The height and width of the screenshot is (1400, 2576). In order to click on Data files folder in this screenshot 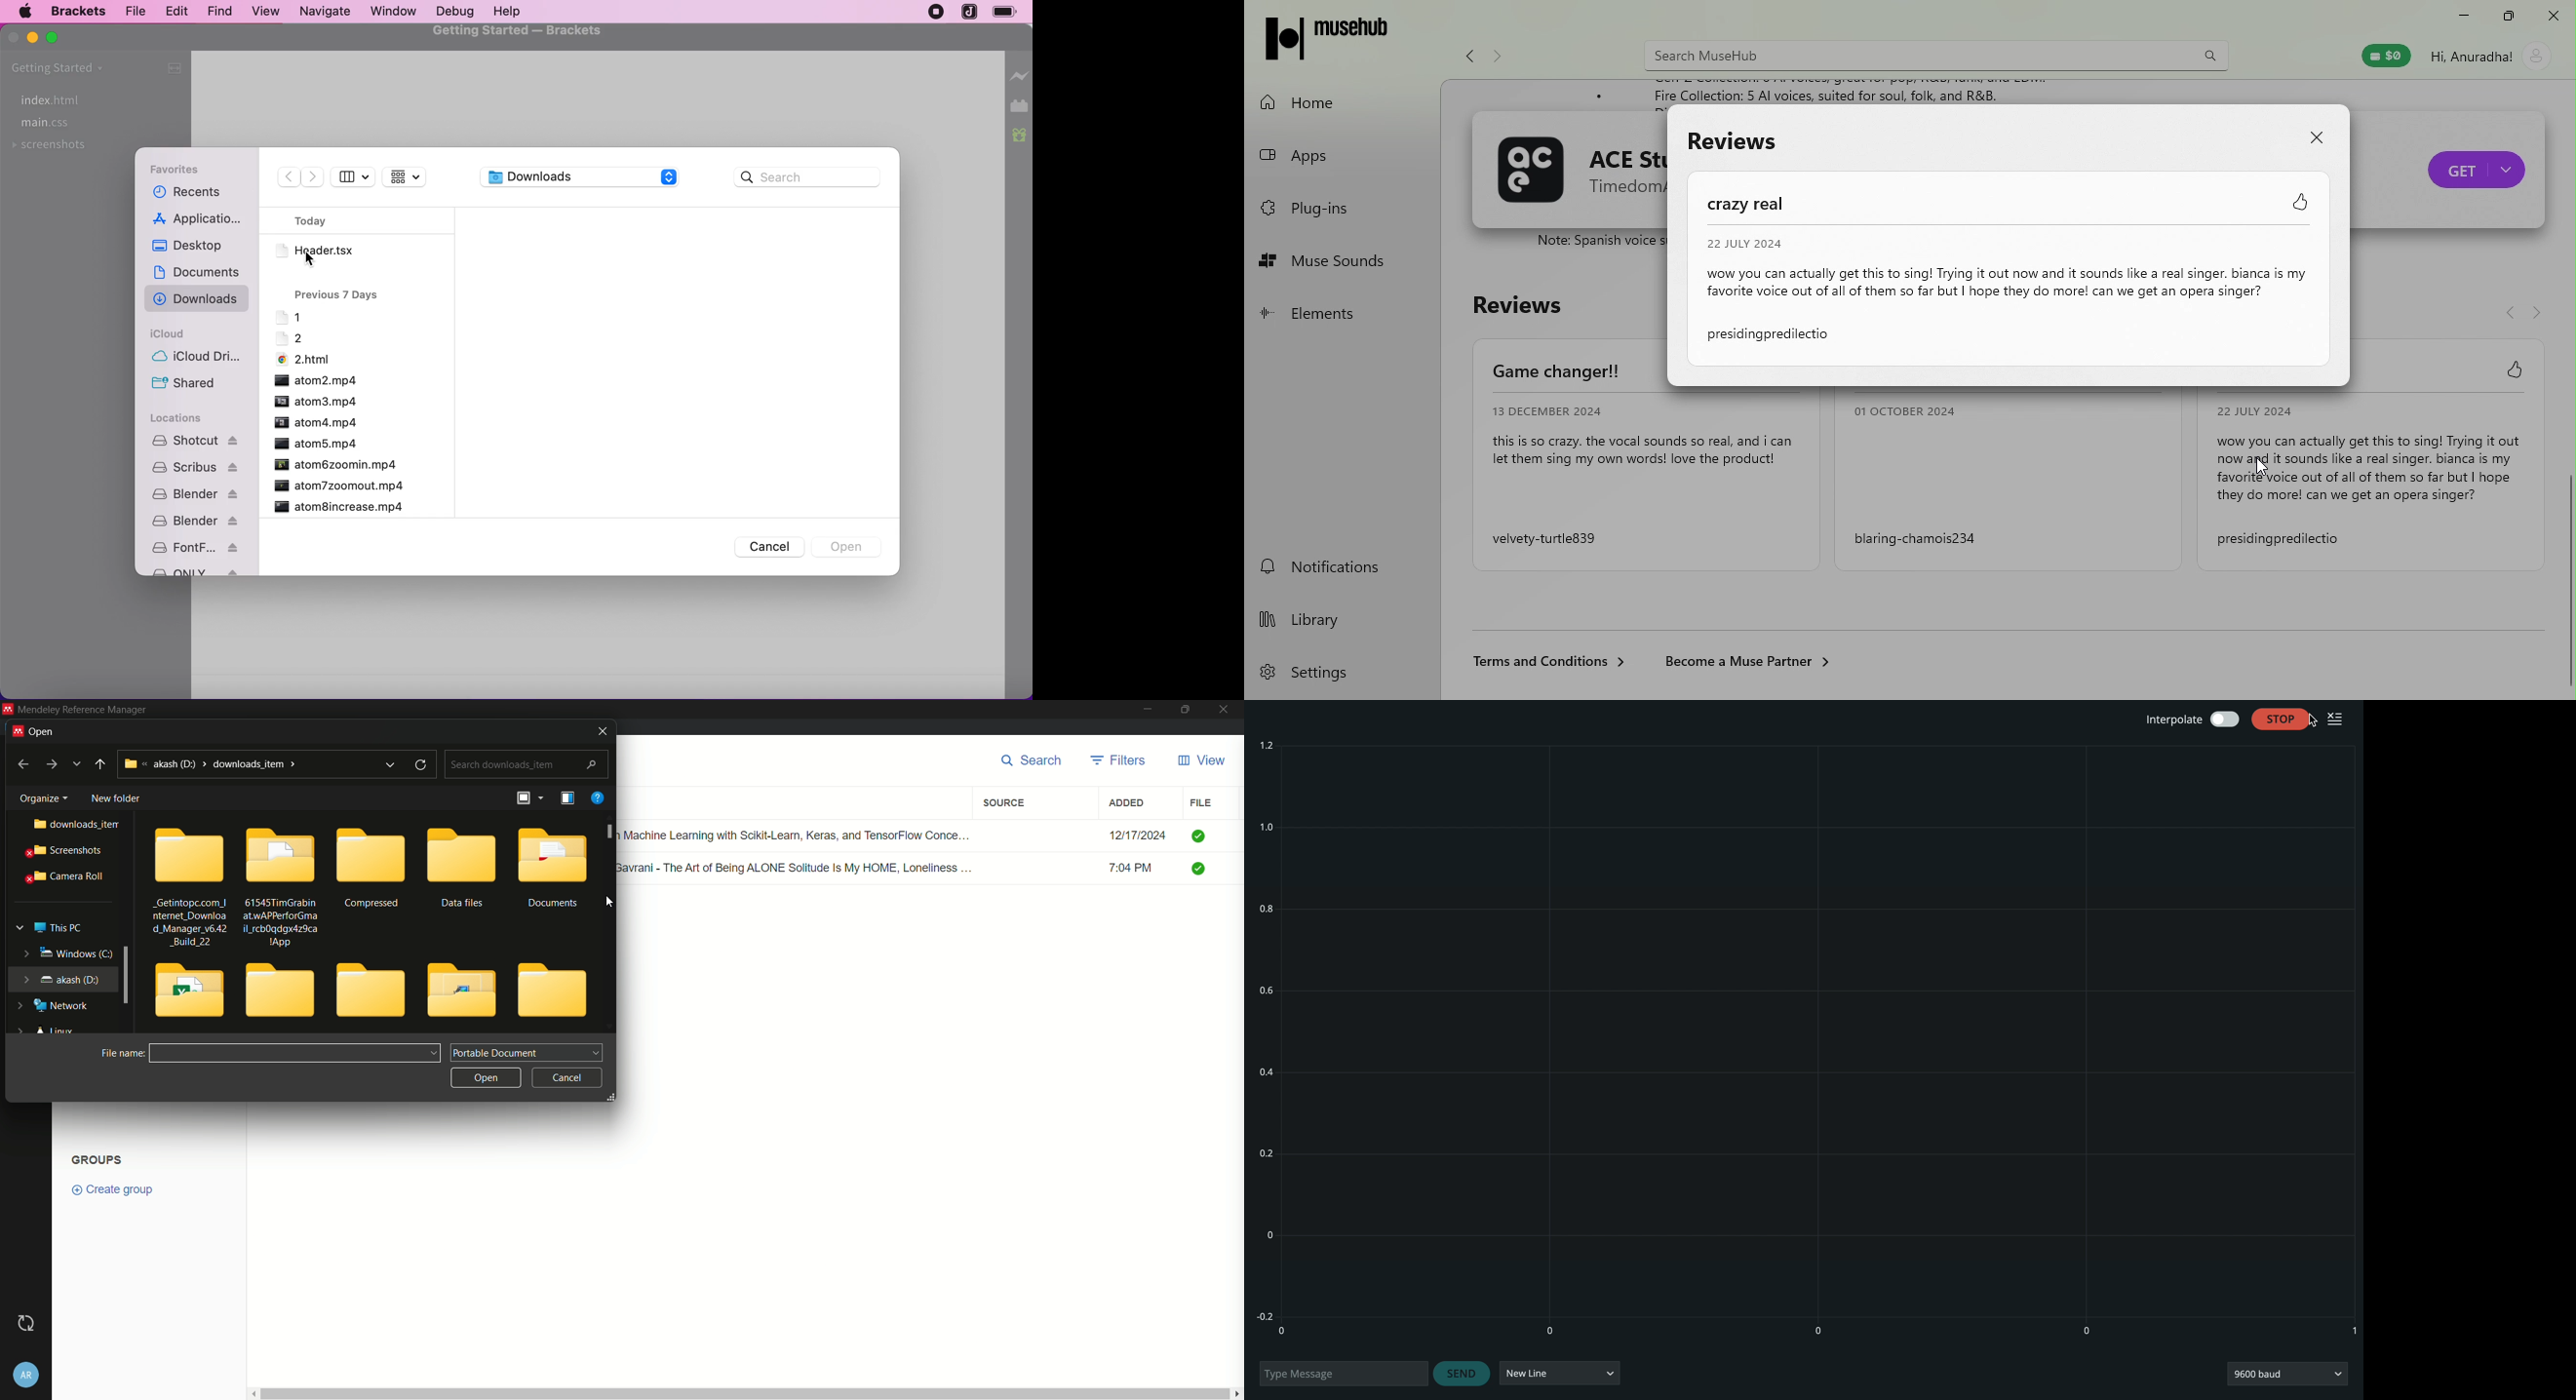, I will do `click(459, 867)`.